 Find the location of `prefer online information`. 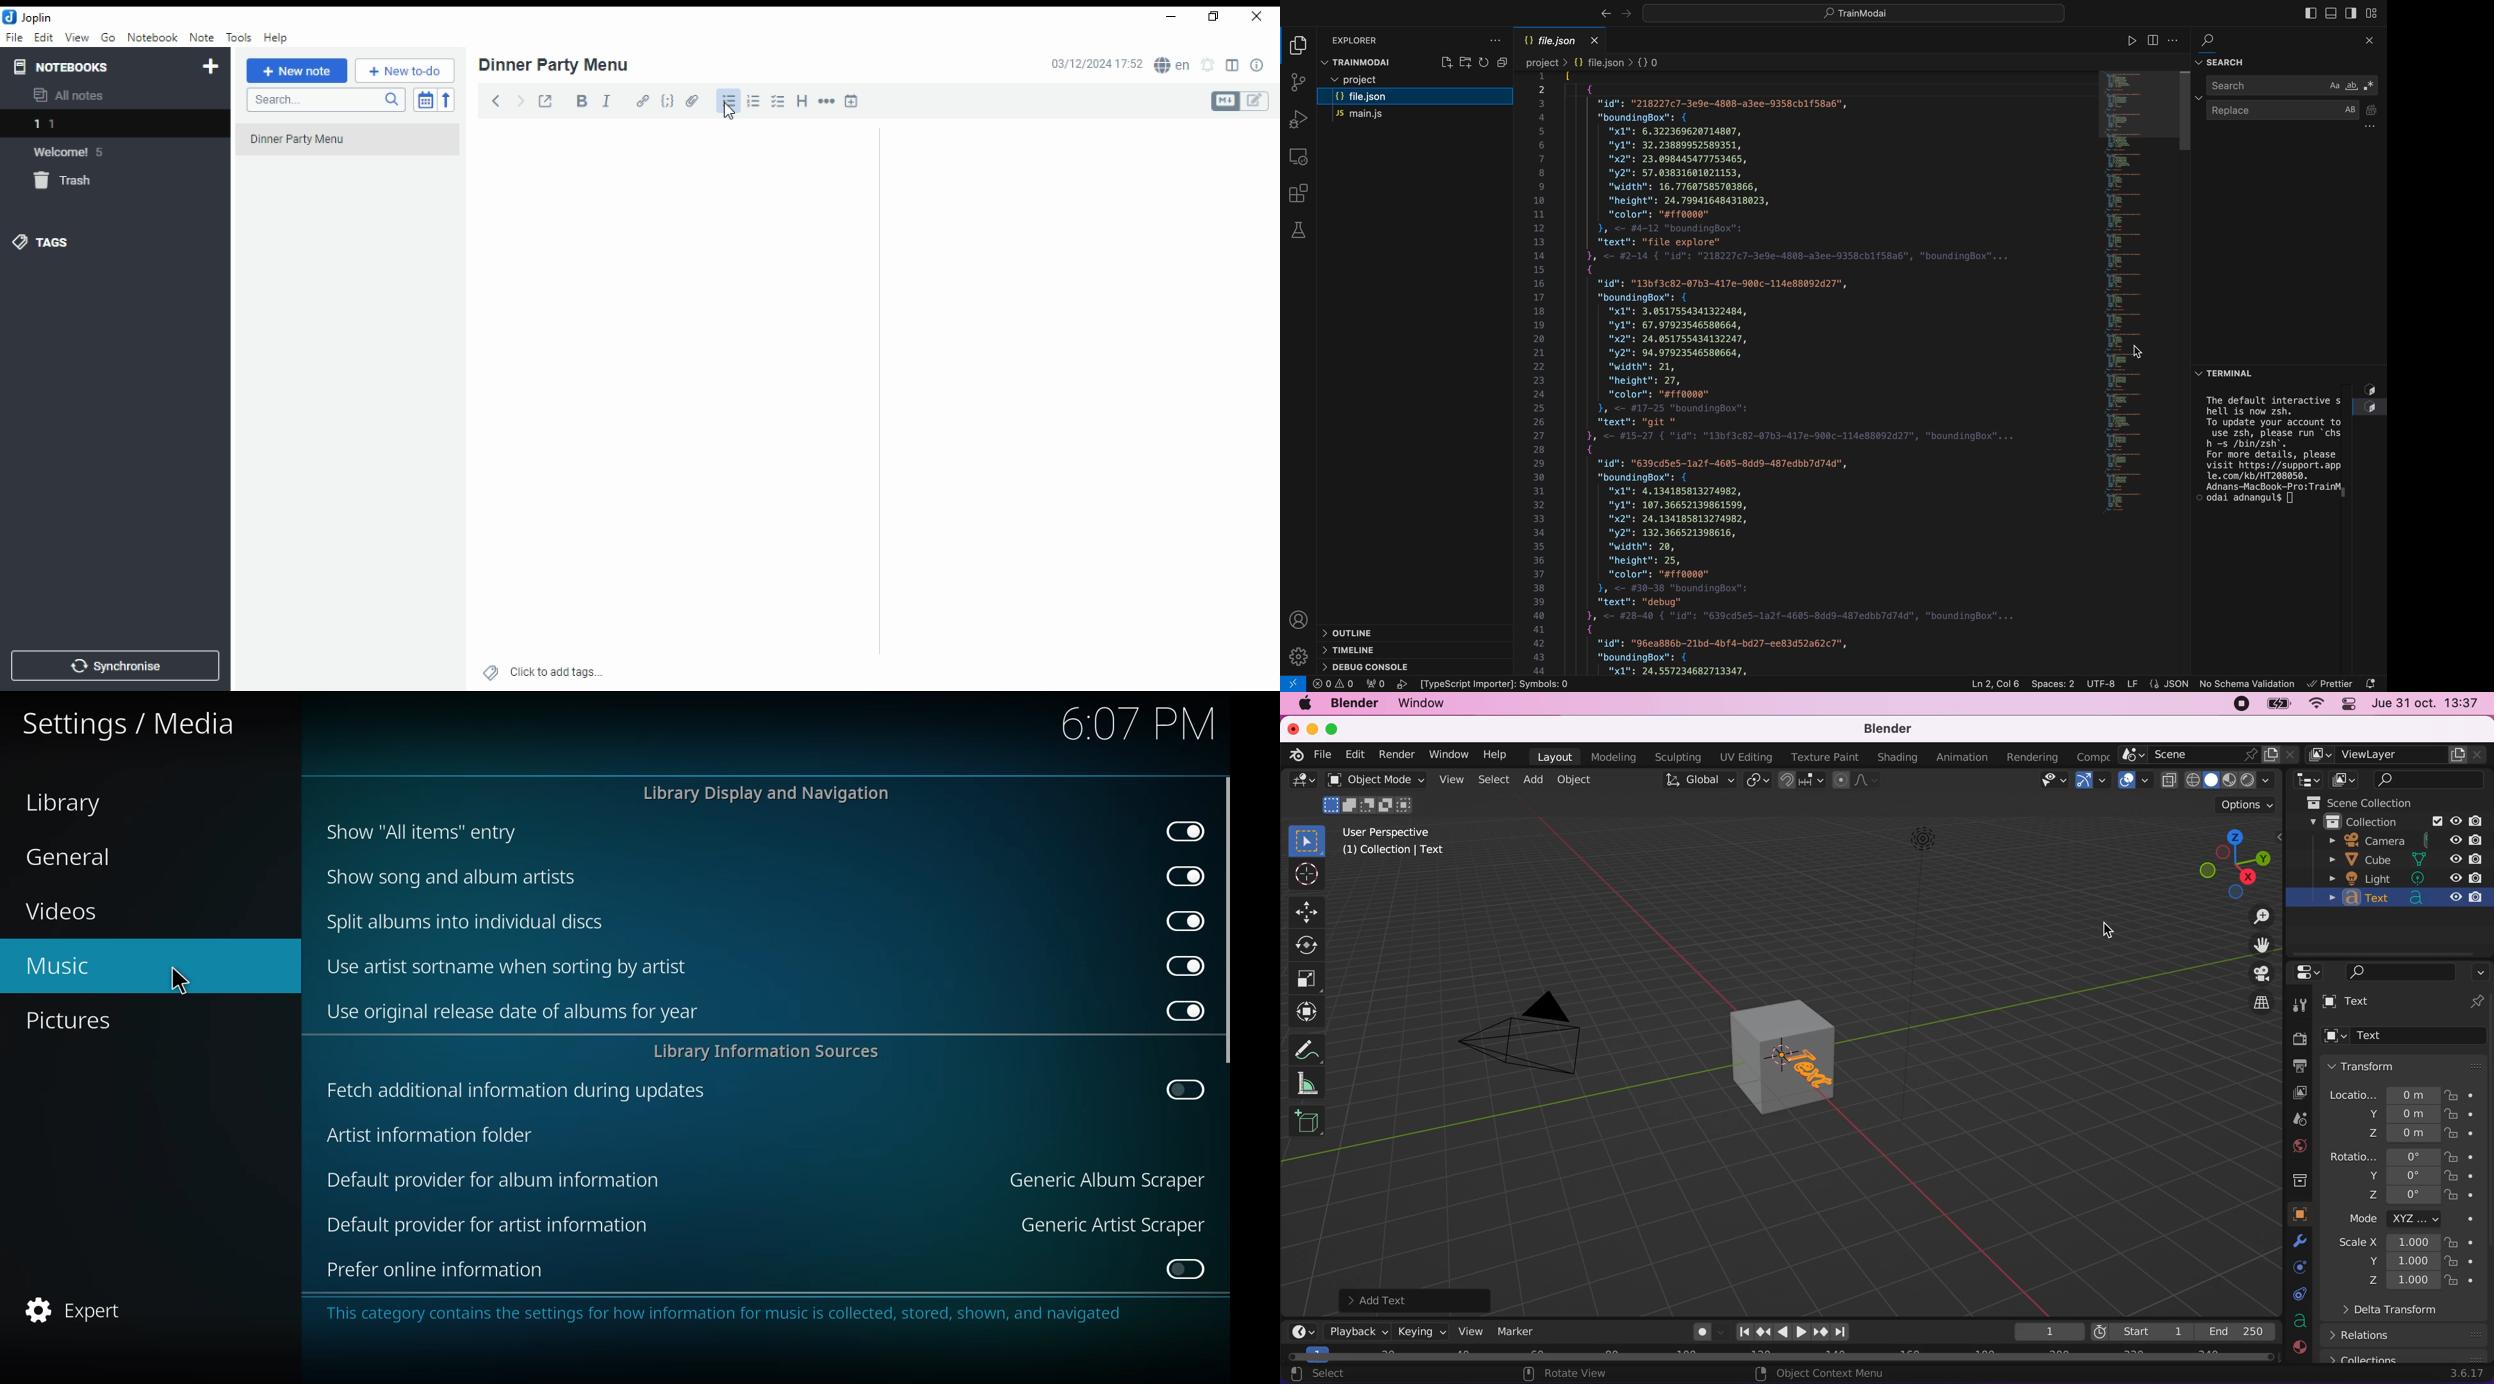

prefer online information is located at coordinates (439, 1271).